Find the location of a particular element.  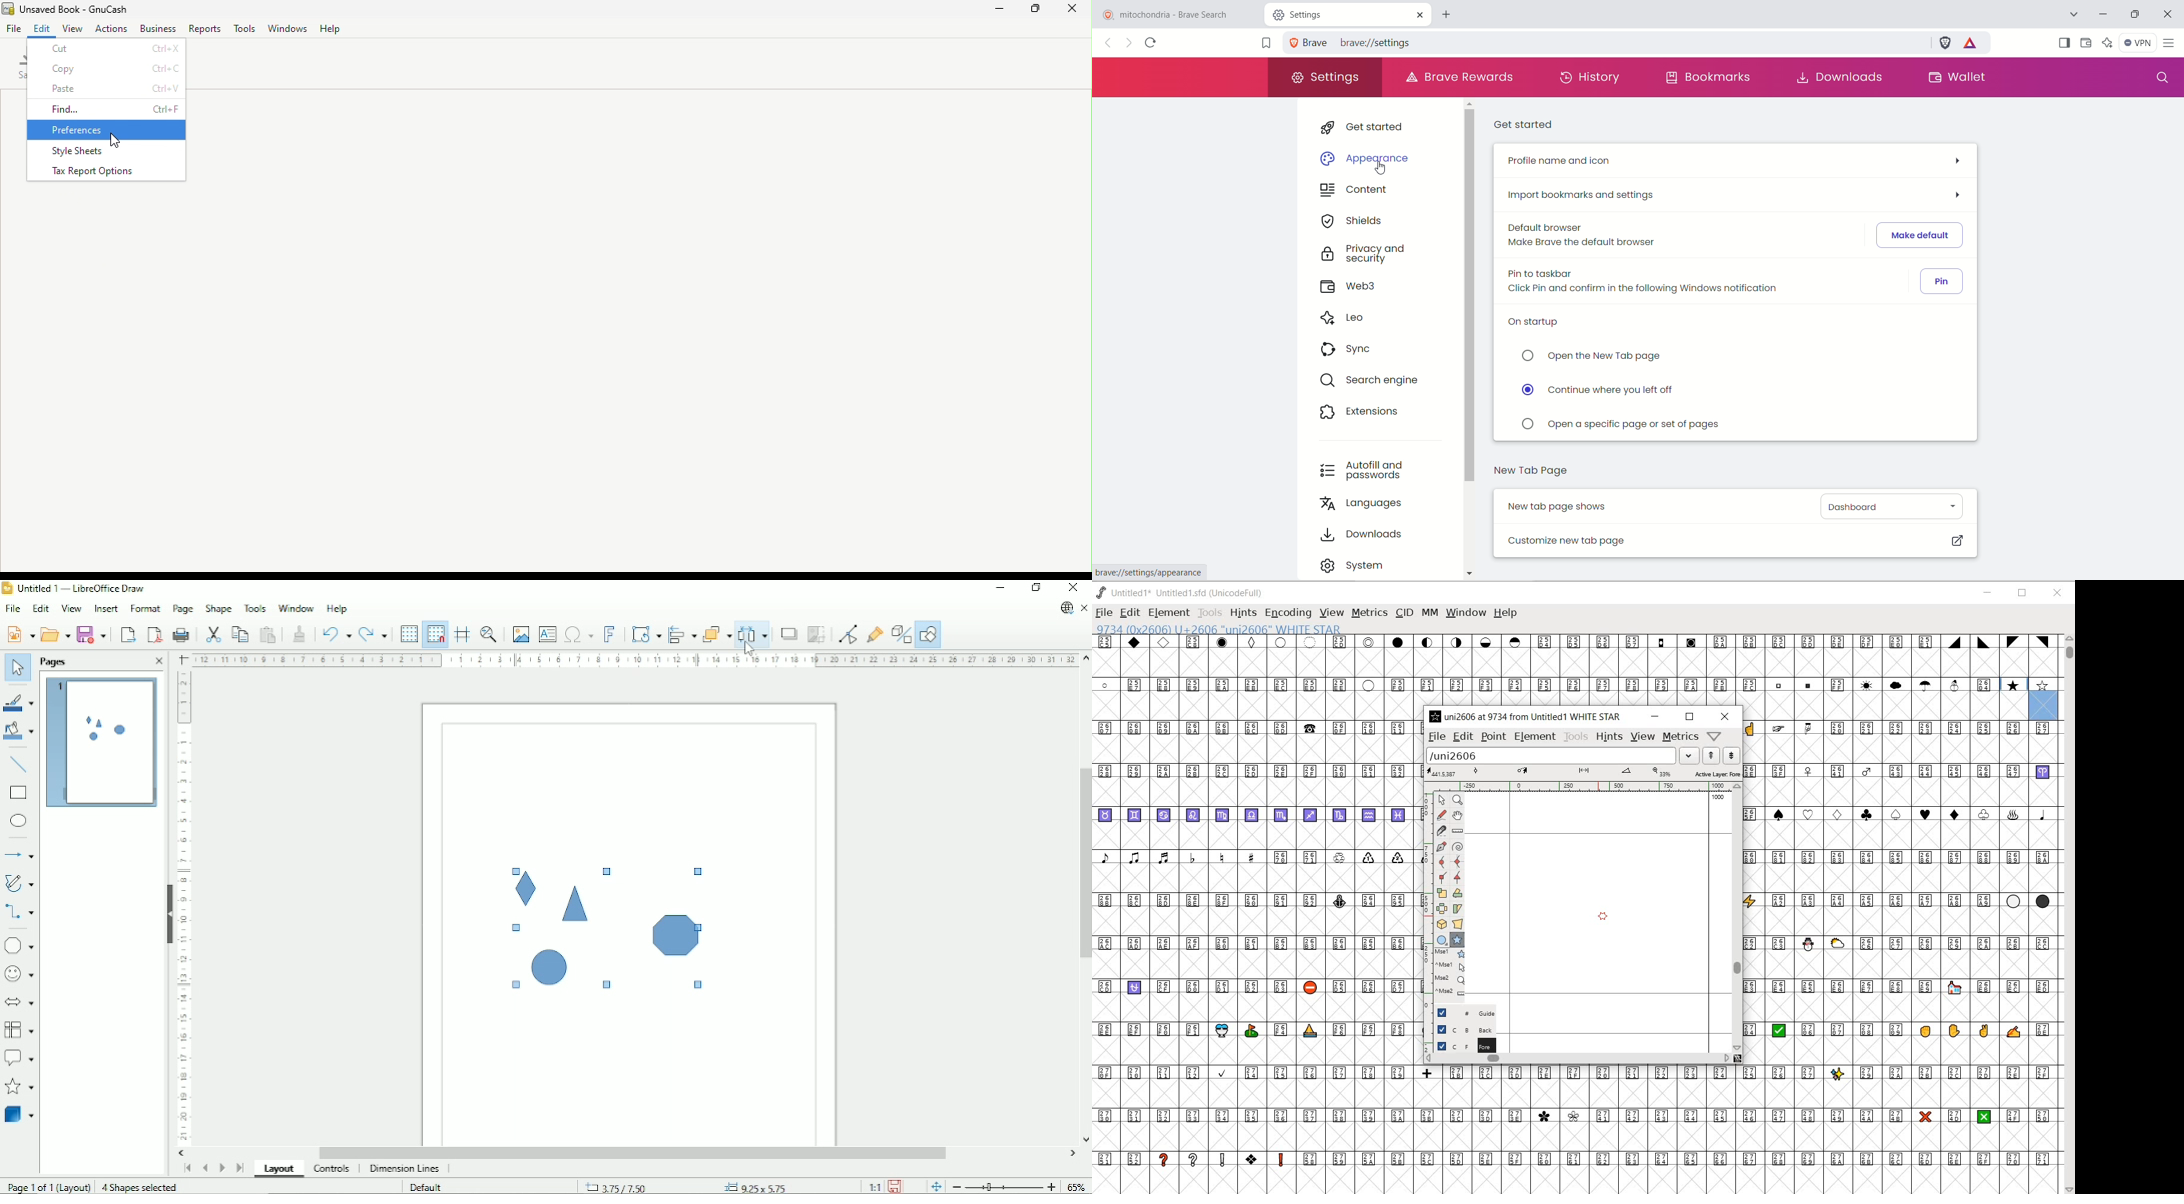

Tools is located at coordinates (255, 607).